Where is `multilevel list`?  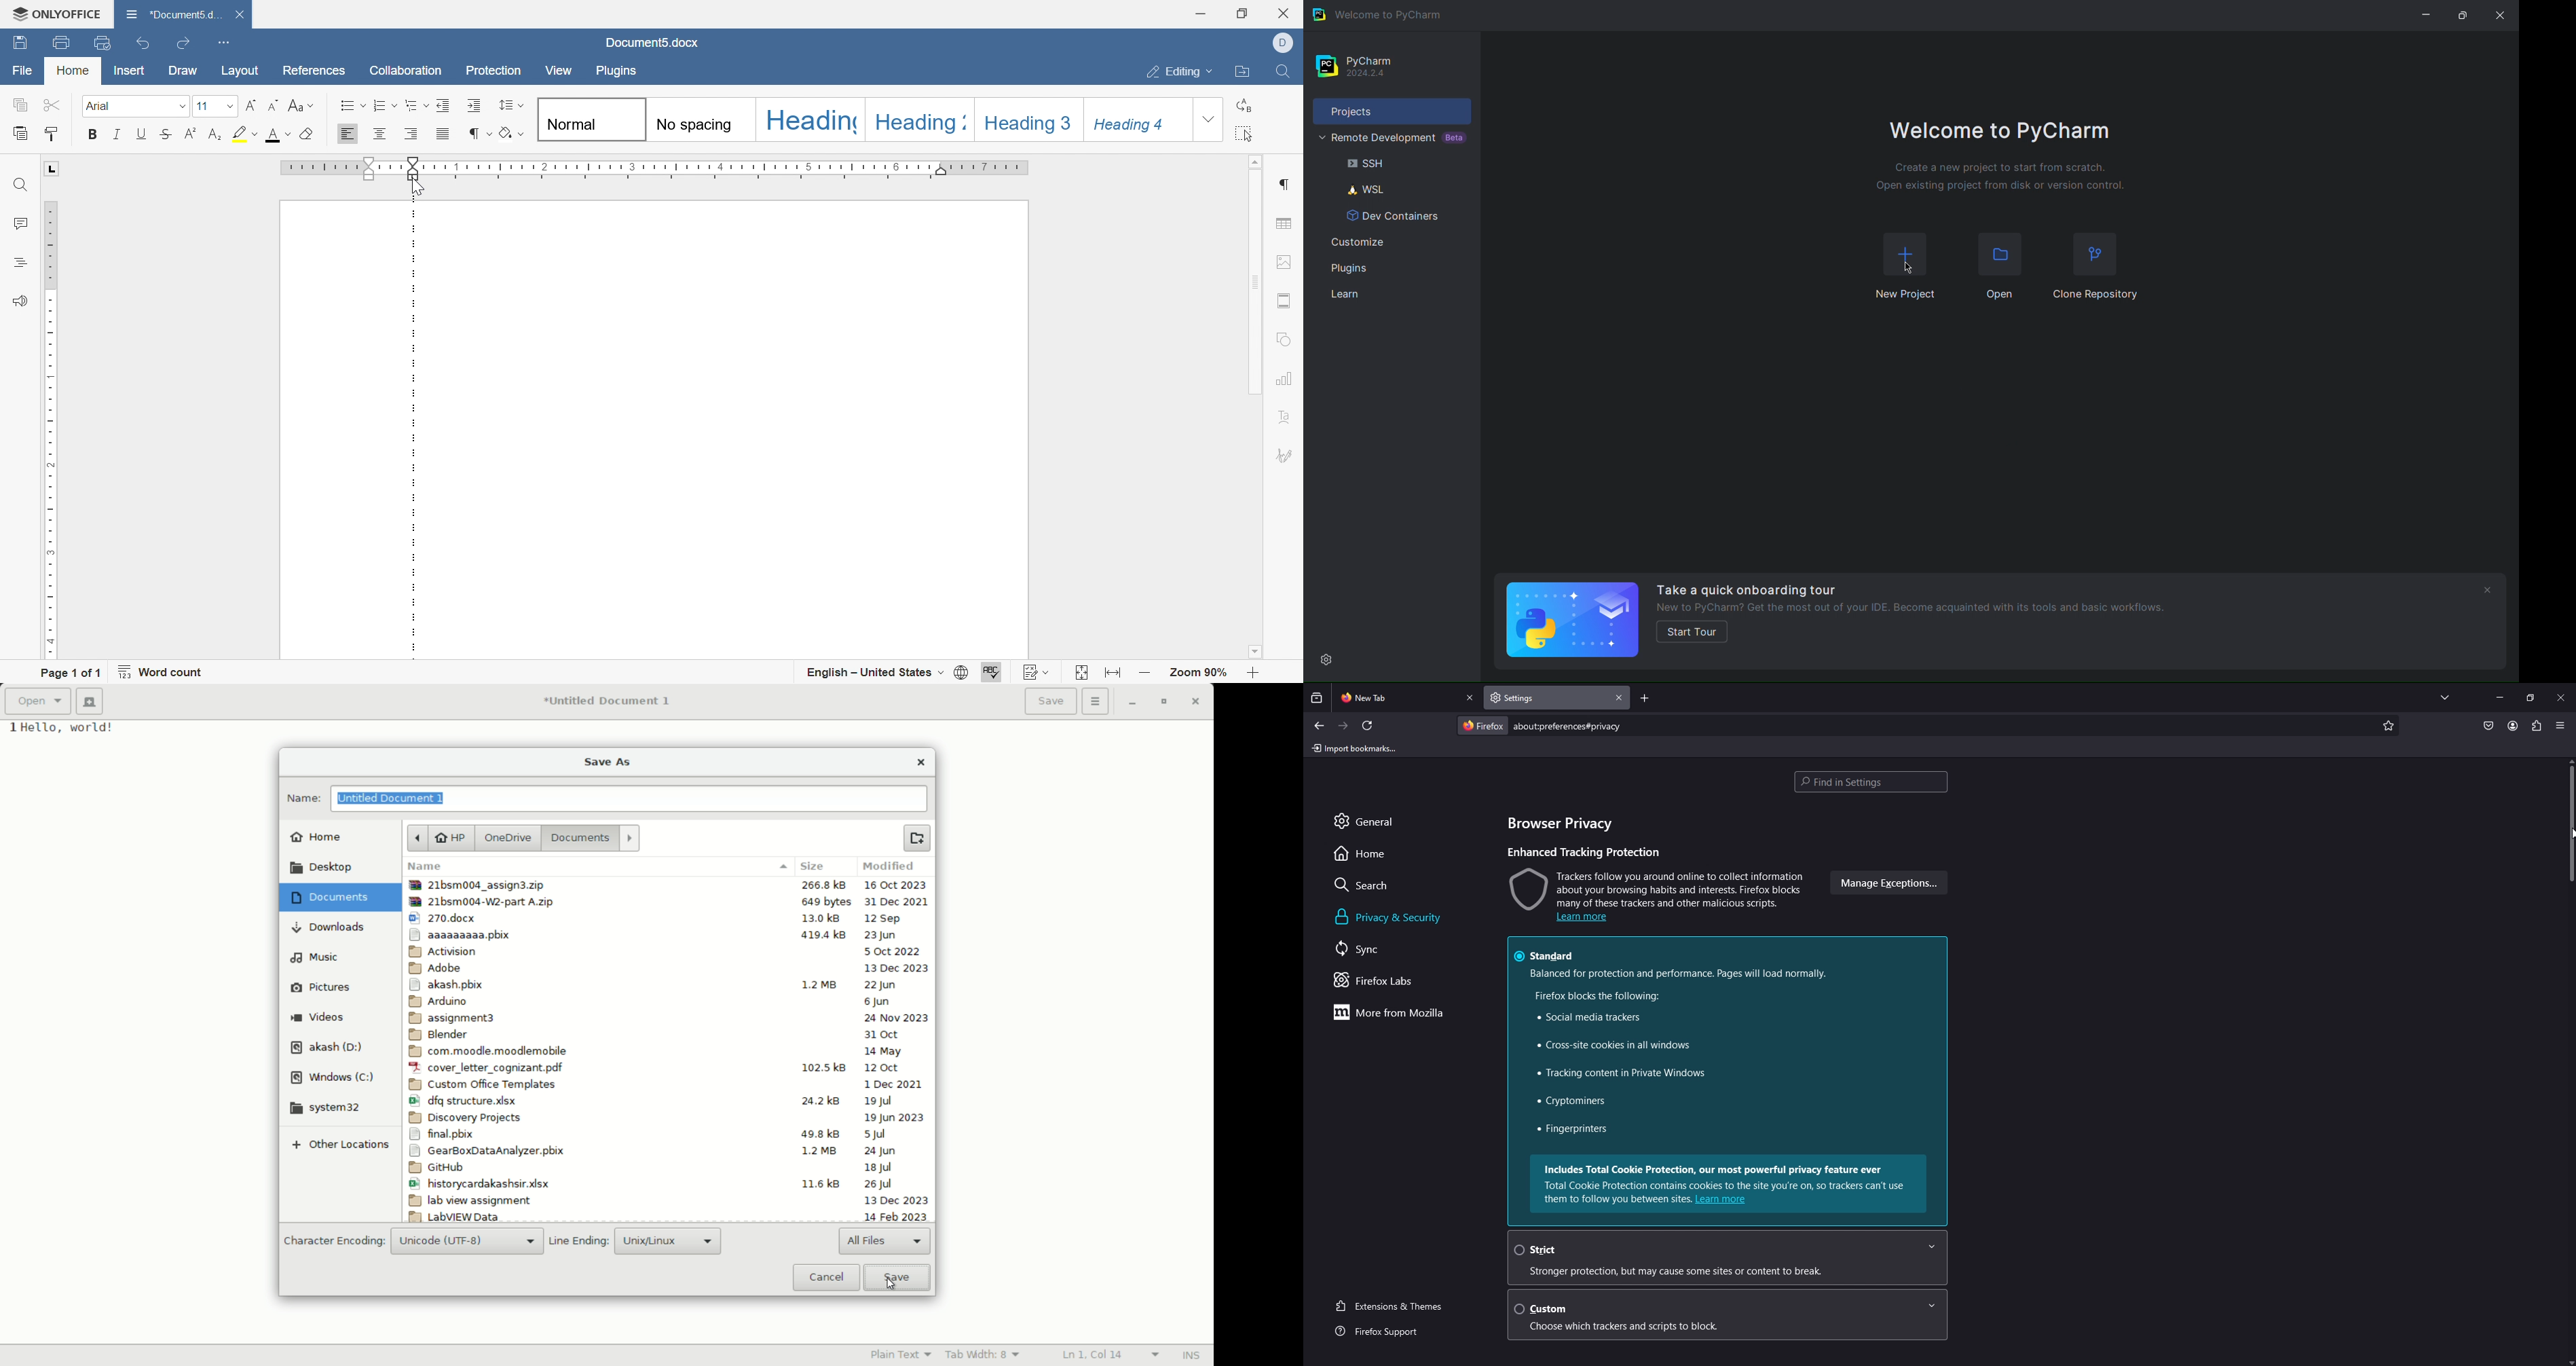
multilevel list is located at coordinates (416, 105).